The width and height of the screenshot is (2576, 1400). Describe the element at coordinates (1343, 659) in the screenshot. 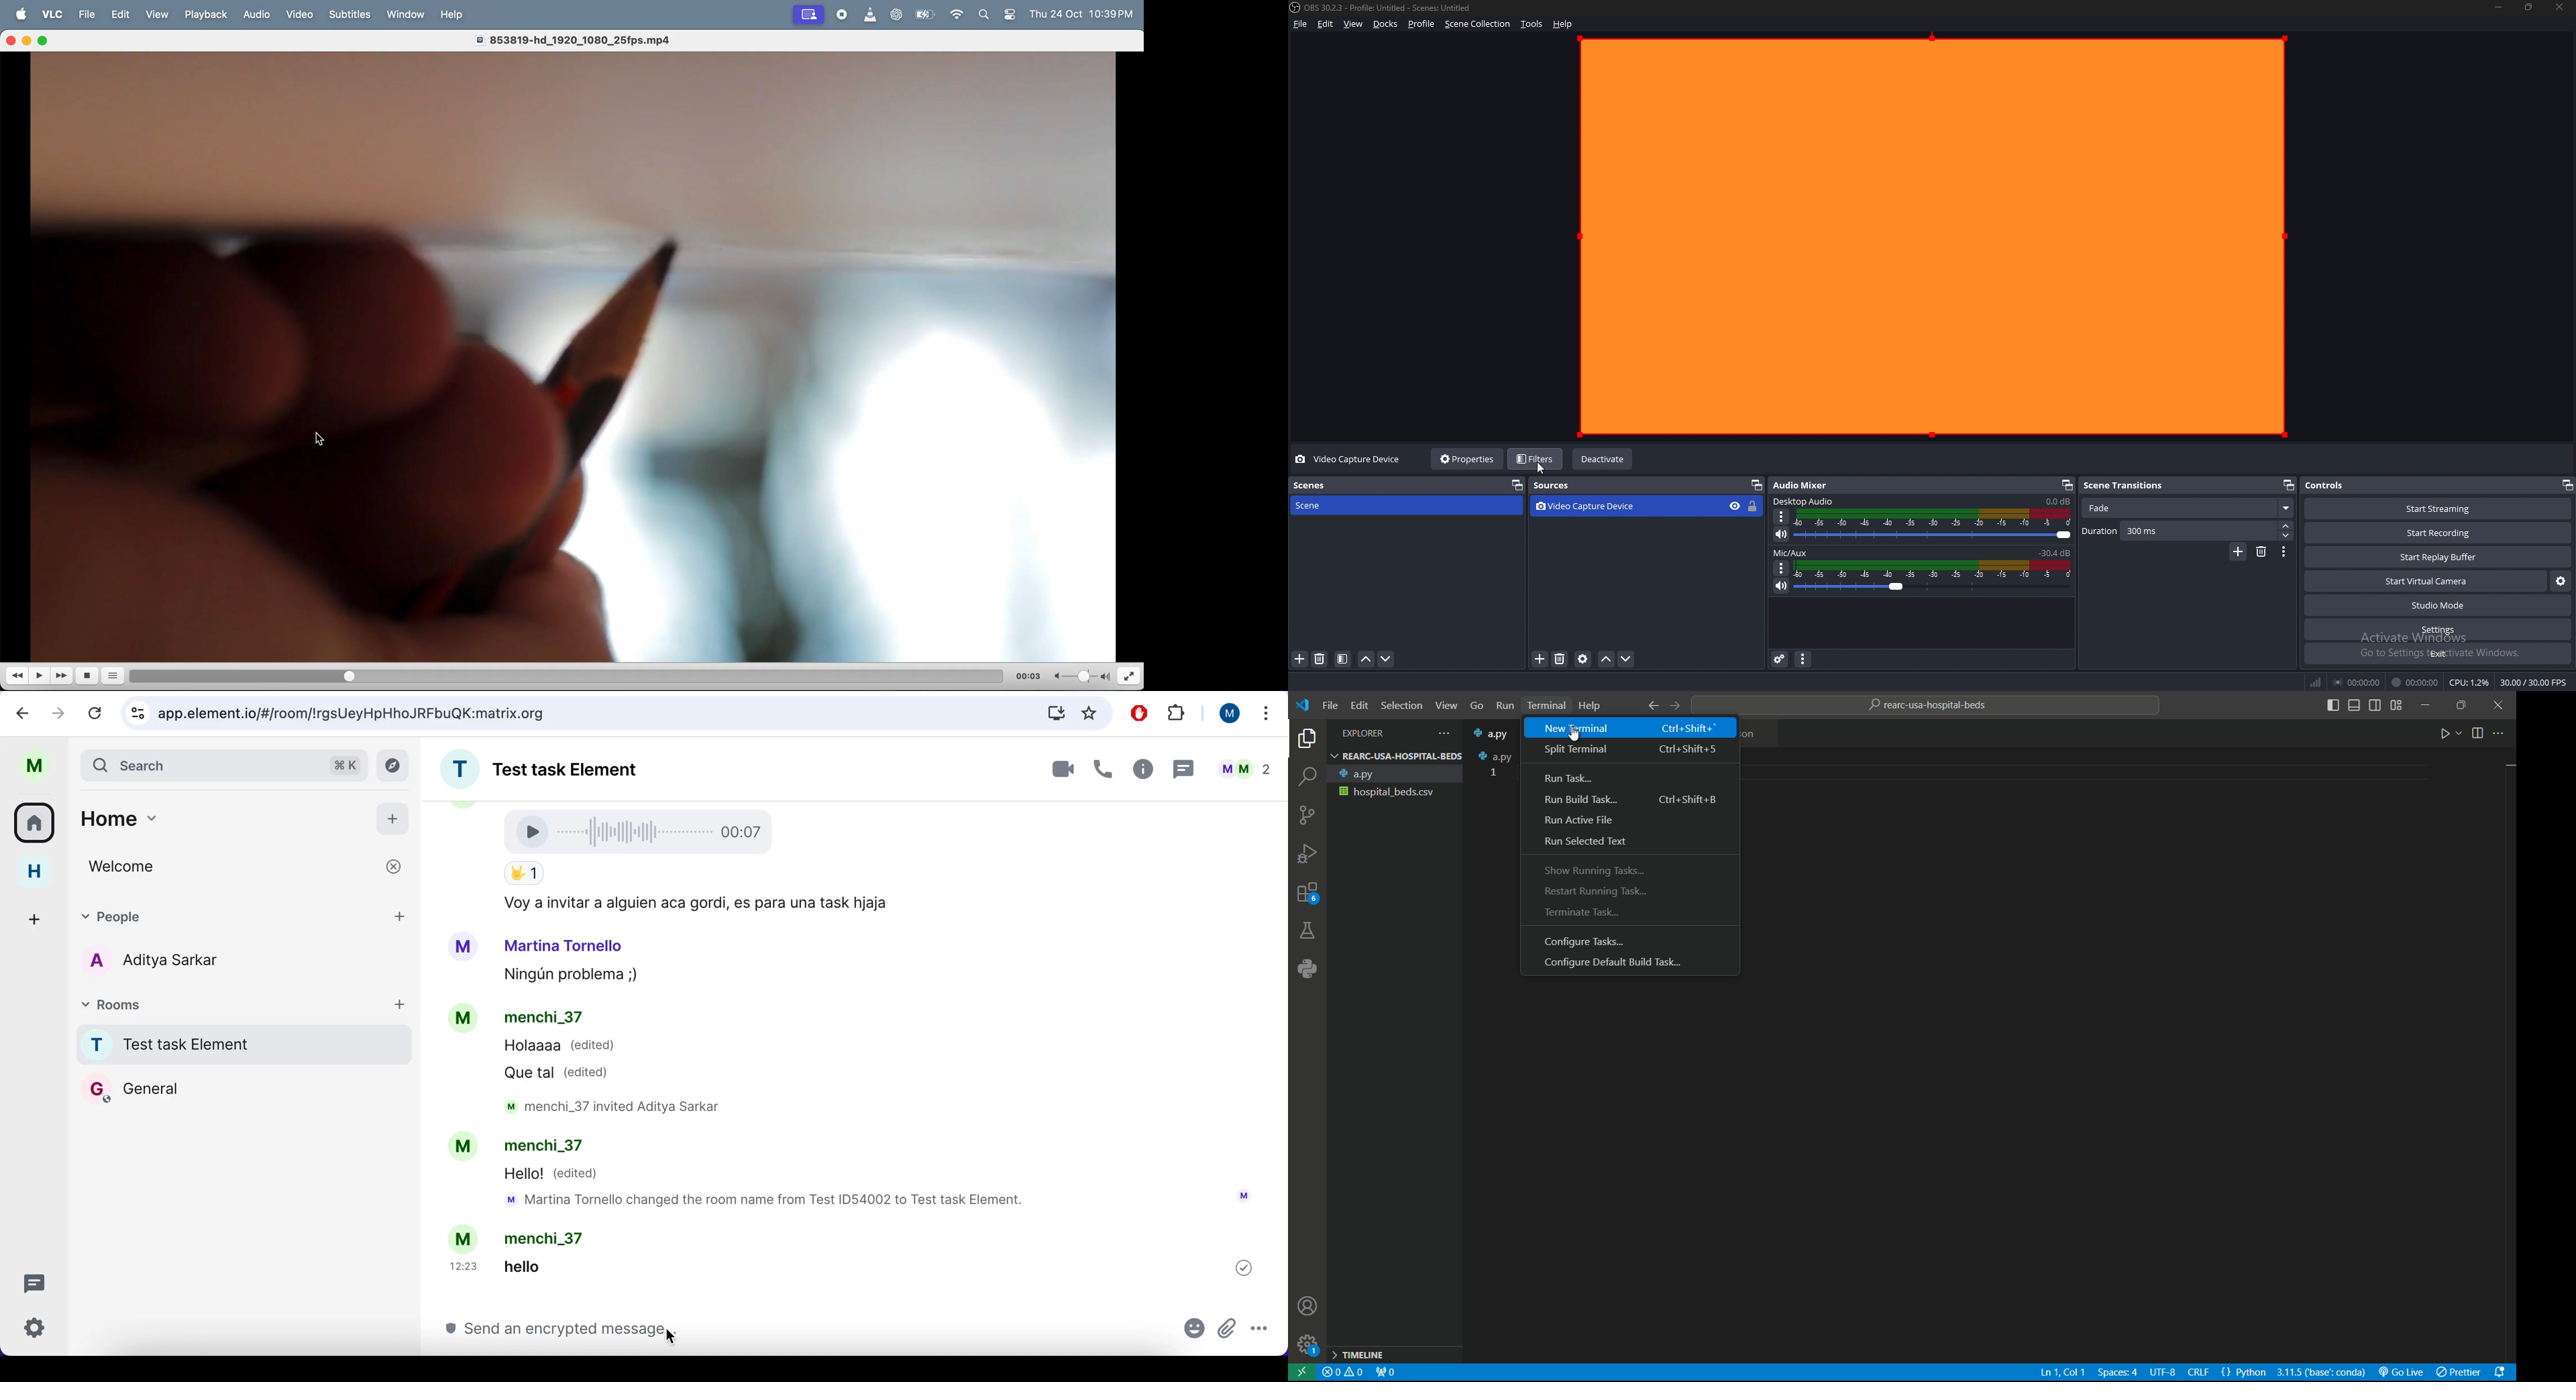

I see `filter` at that location.